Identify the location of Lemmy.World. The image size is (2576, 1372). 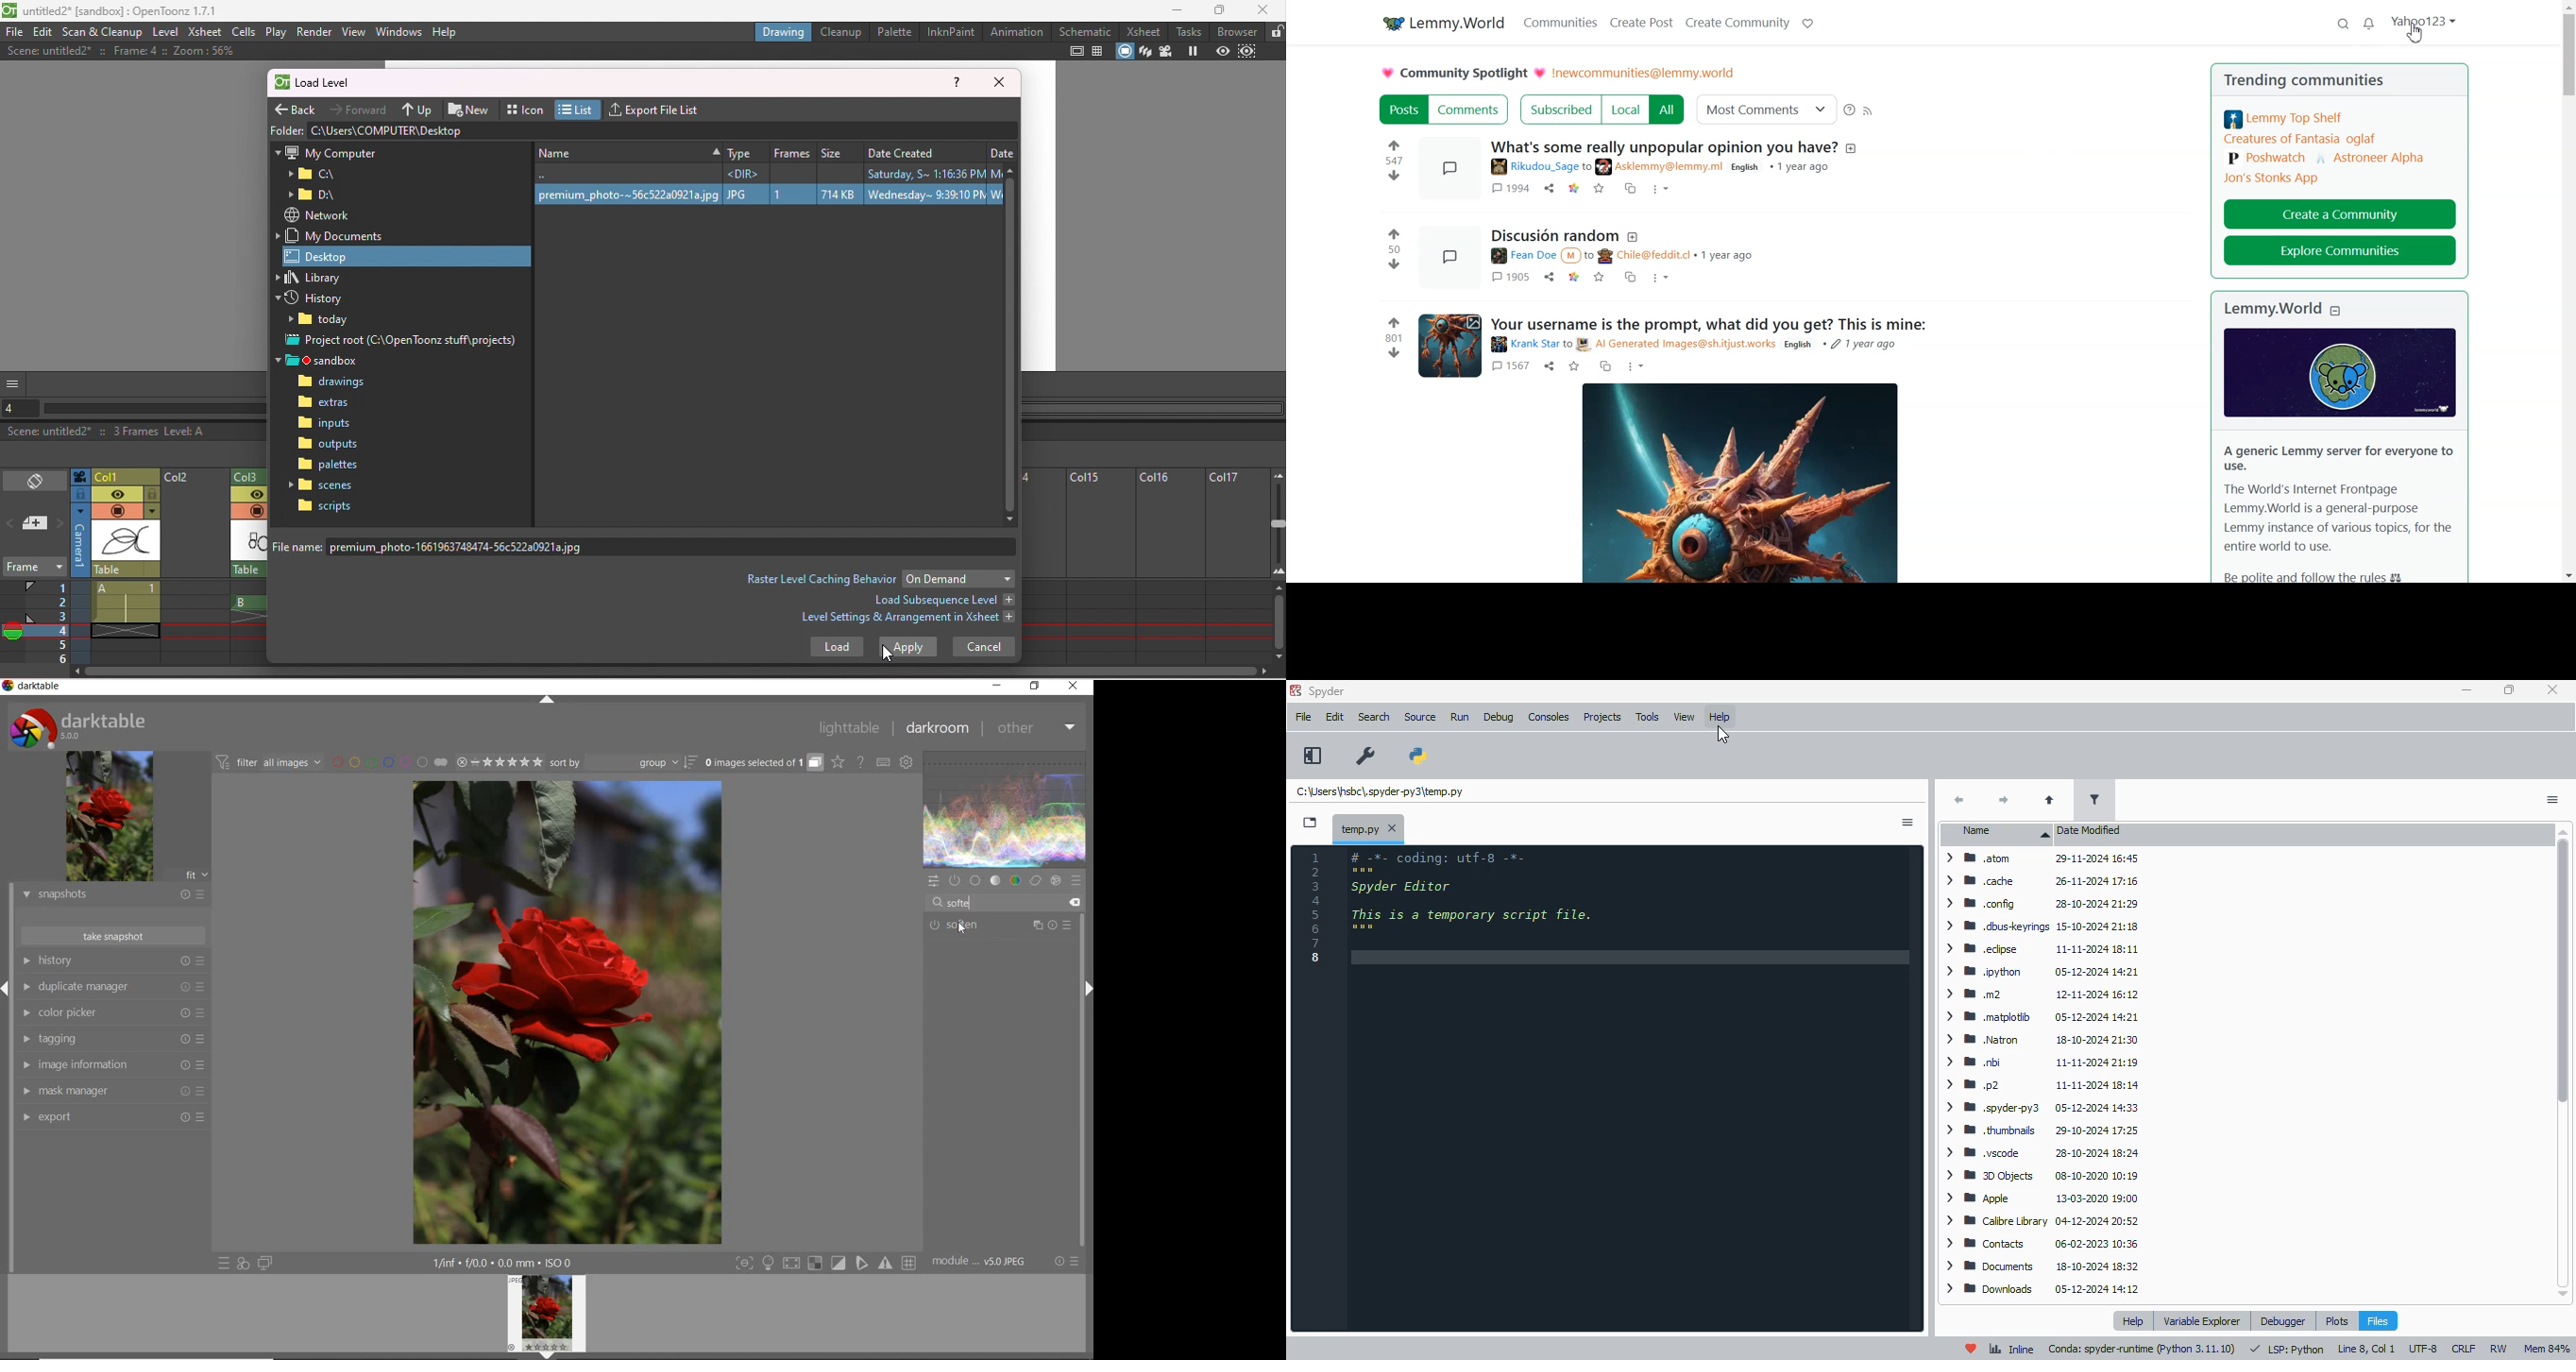
(2272, 309).